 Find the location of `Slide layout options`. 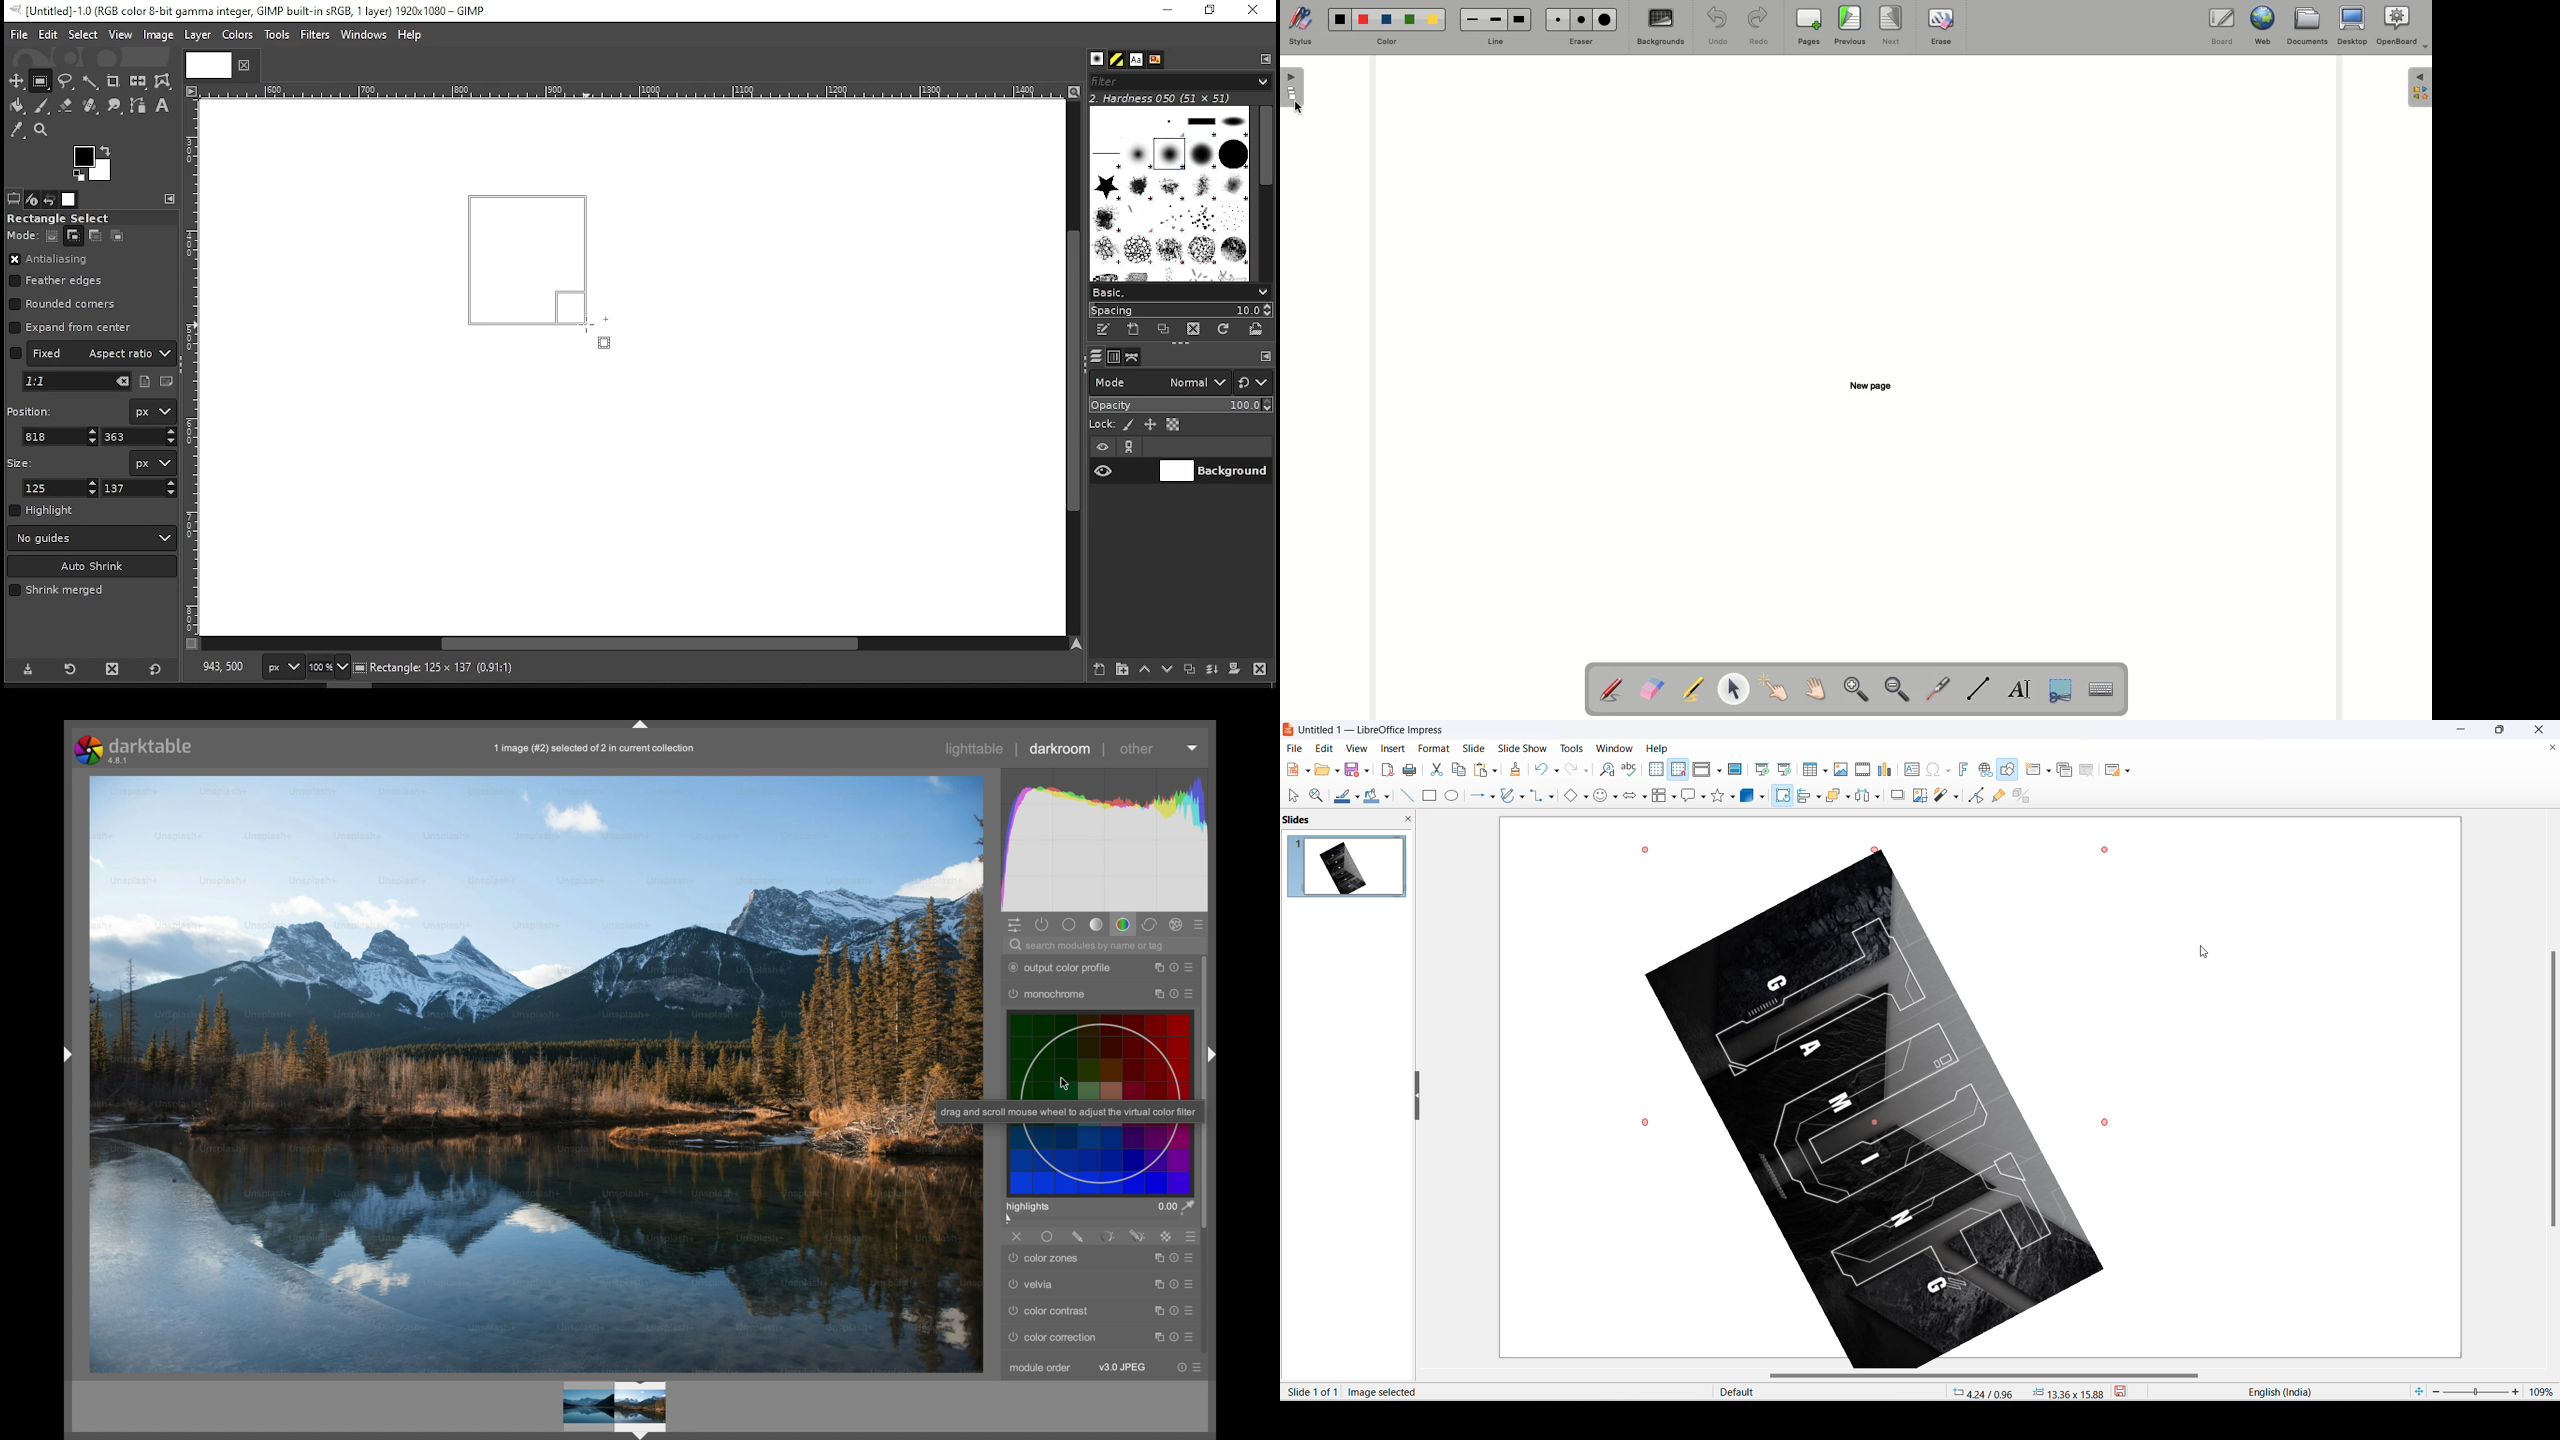

Slide layout options is located at coordinates (2131, 771).